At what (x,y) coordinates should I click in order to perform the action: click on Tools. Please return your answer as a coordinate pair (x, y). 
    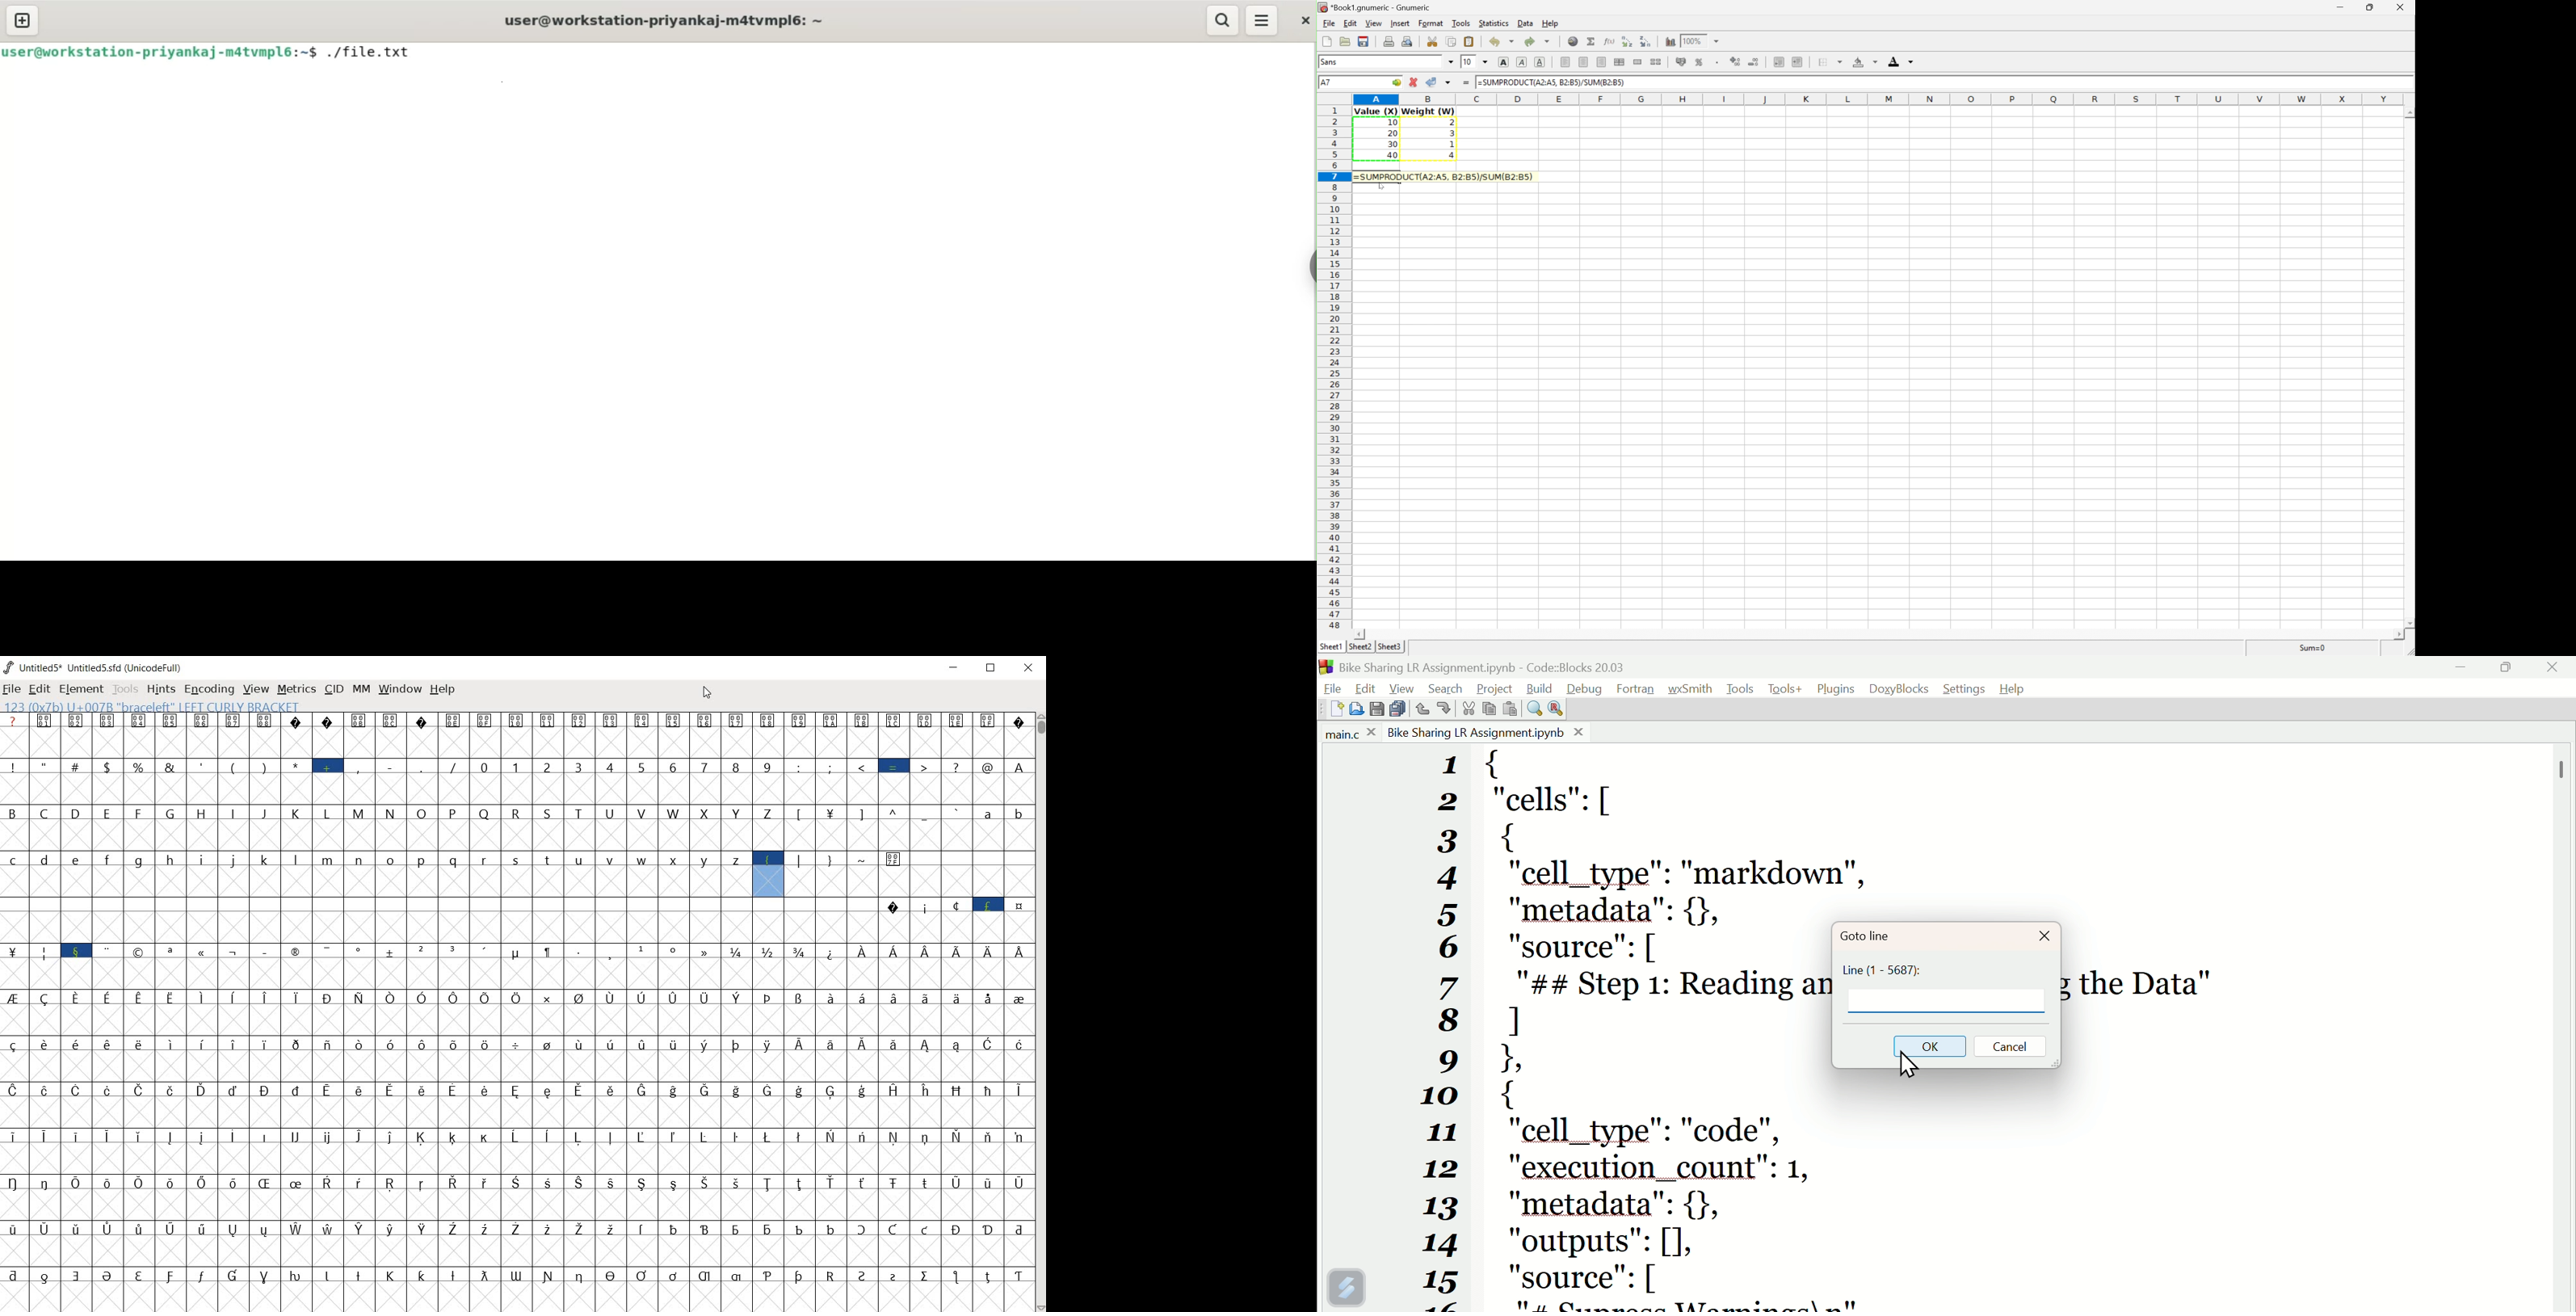
    Looking at the image, I should click on (1740, 689).